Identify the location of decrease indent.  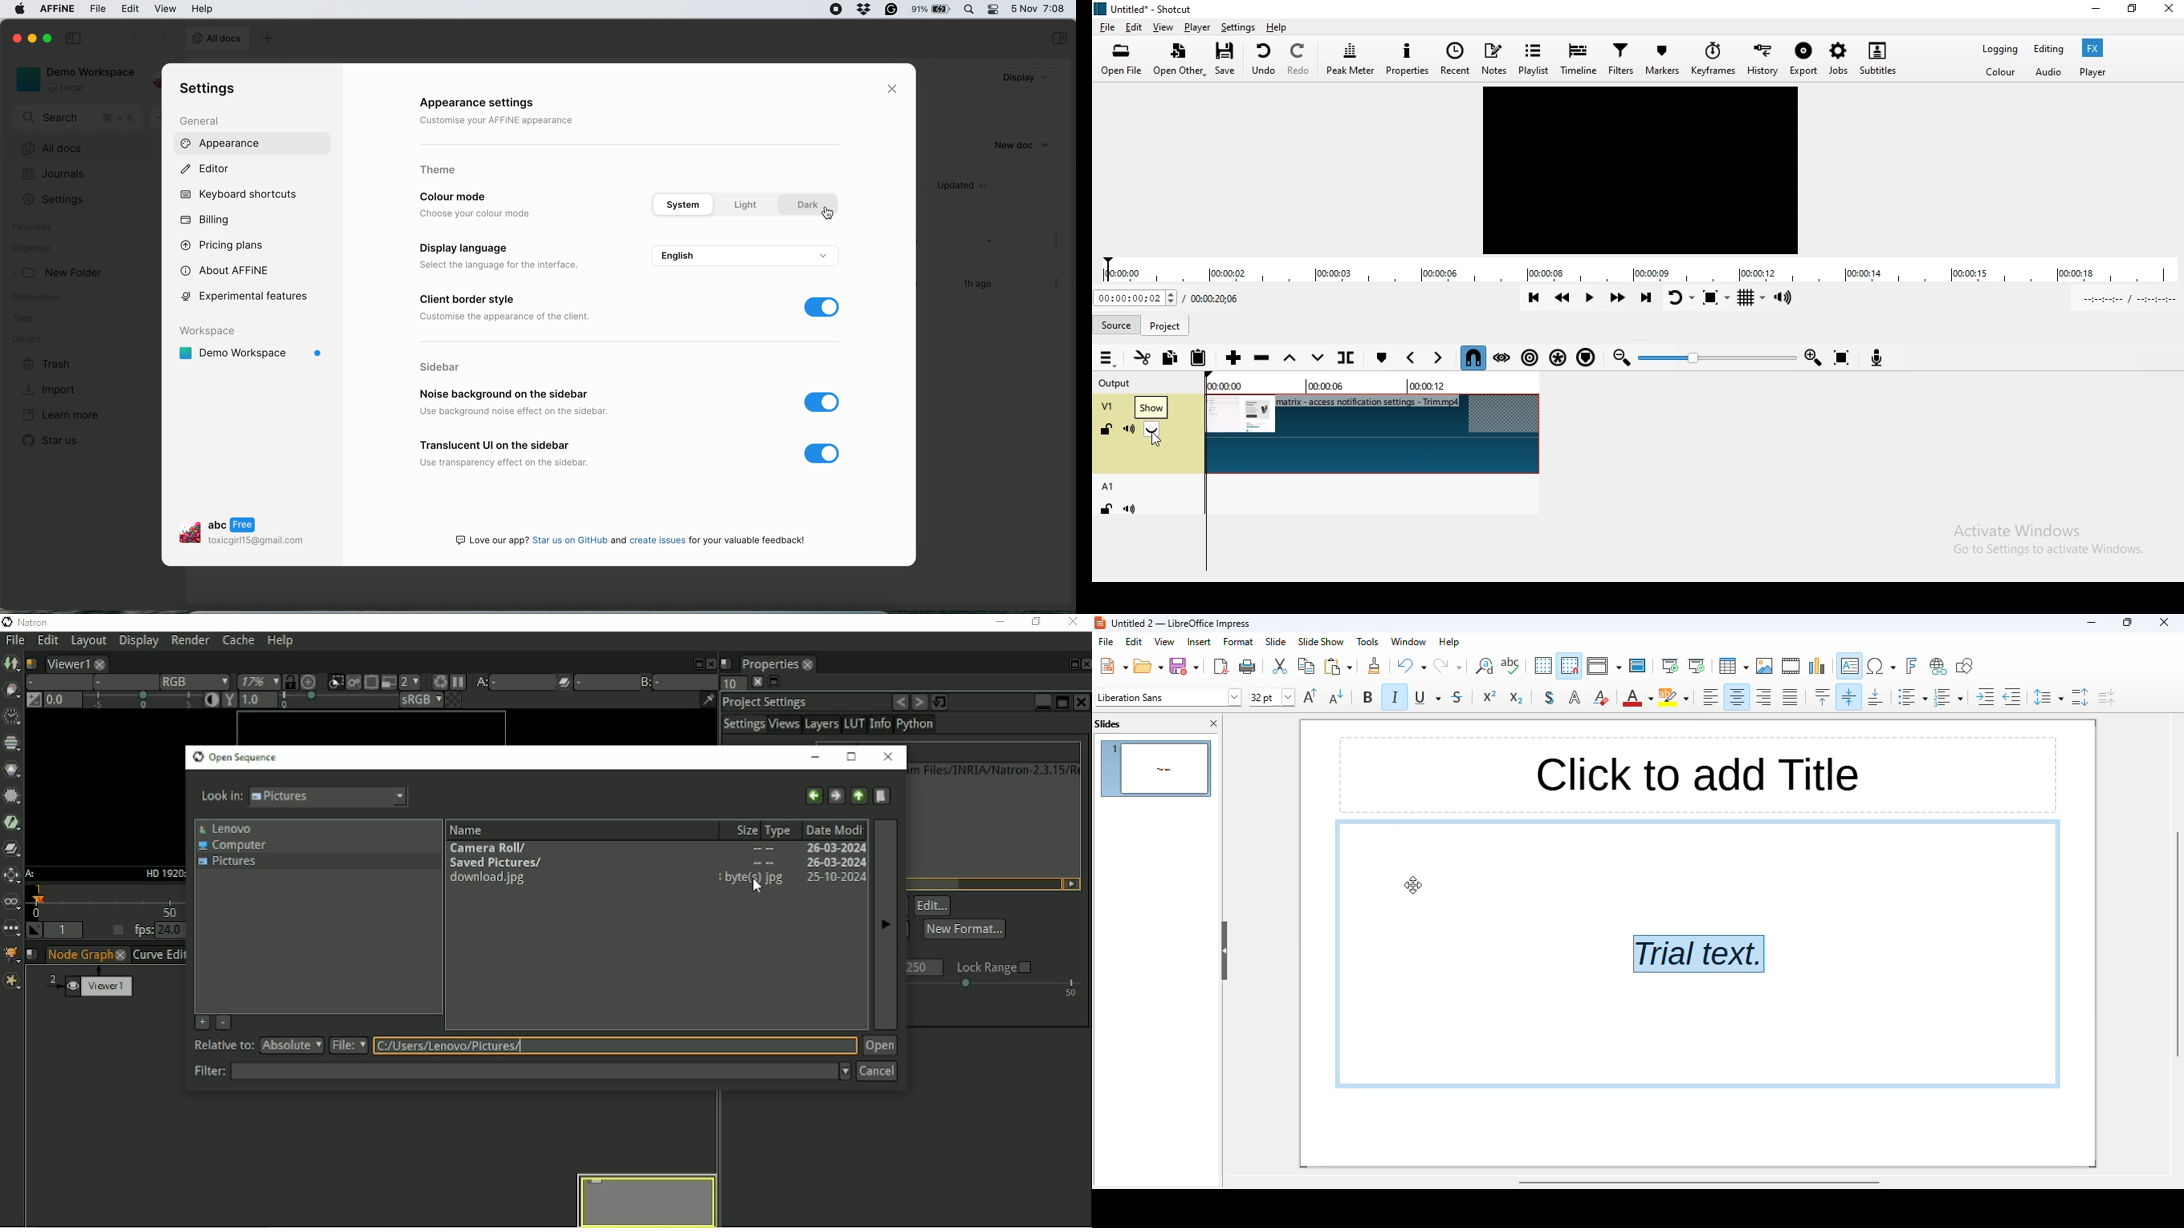
(2013, 697).